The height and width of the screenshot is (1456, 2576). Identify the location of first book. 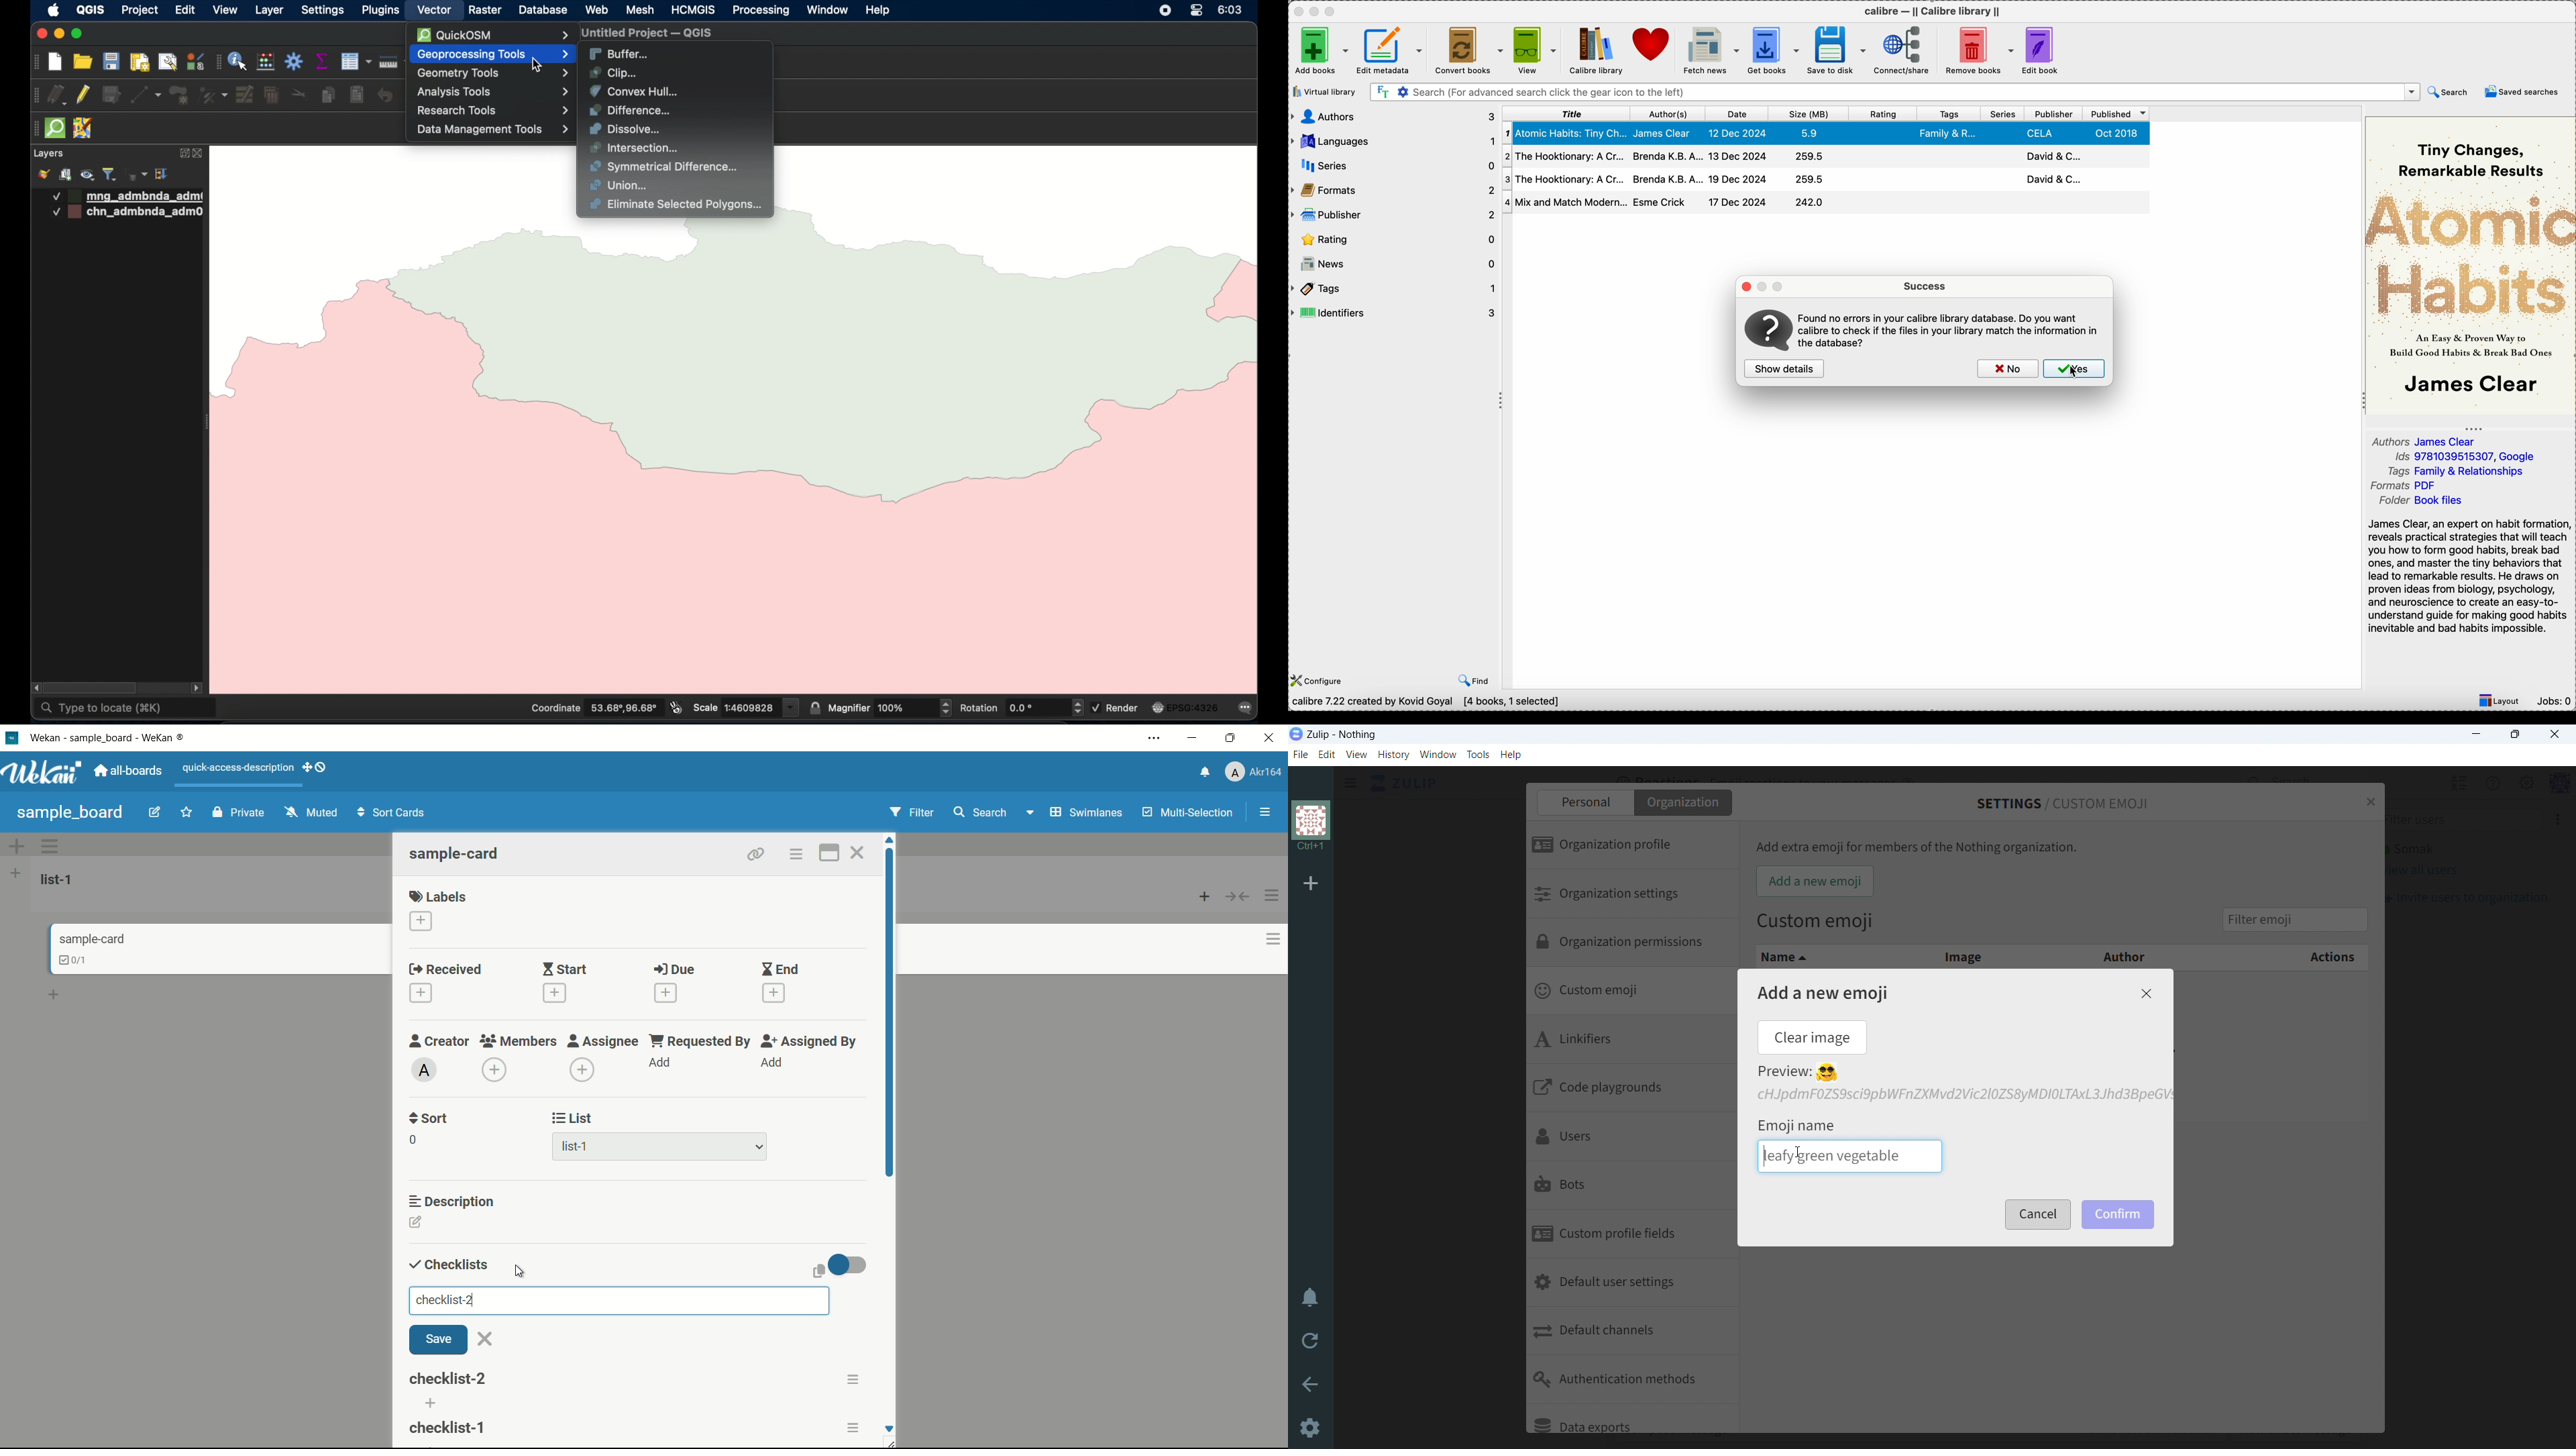
(1827, 135).